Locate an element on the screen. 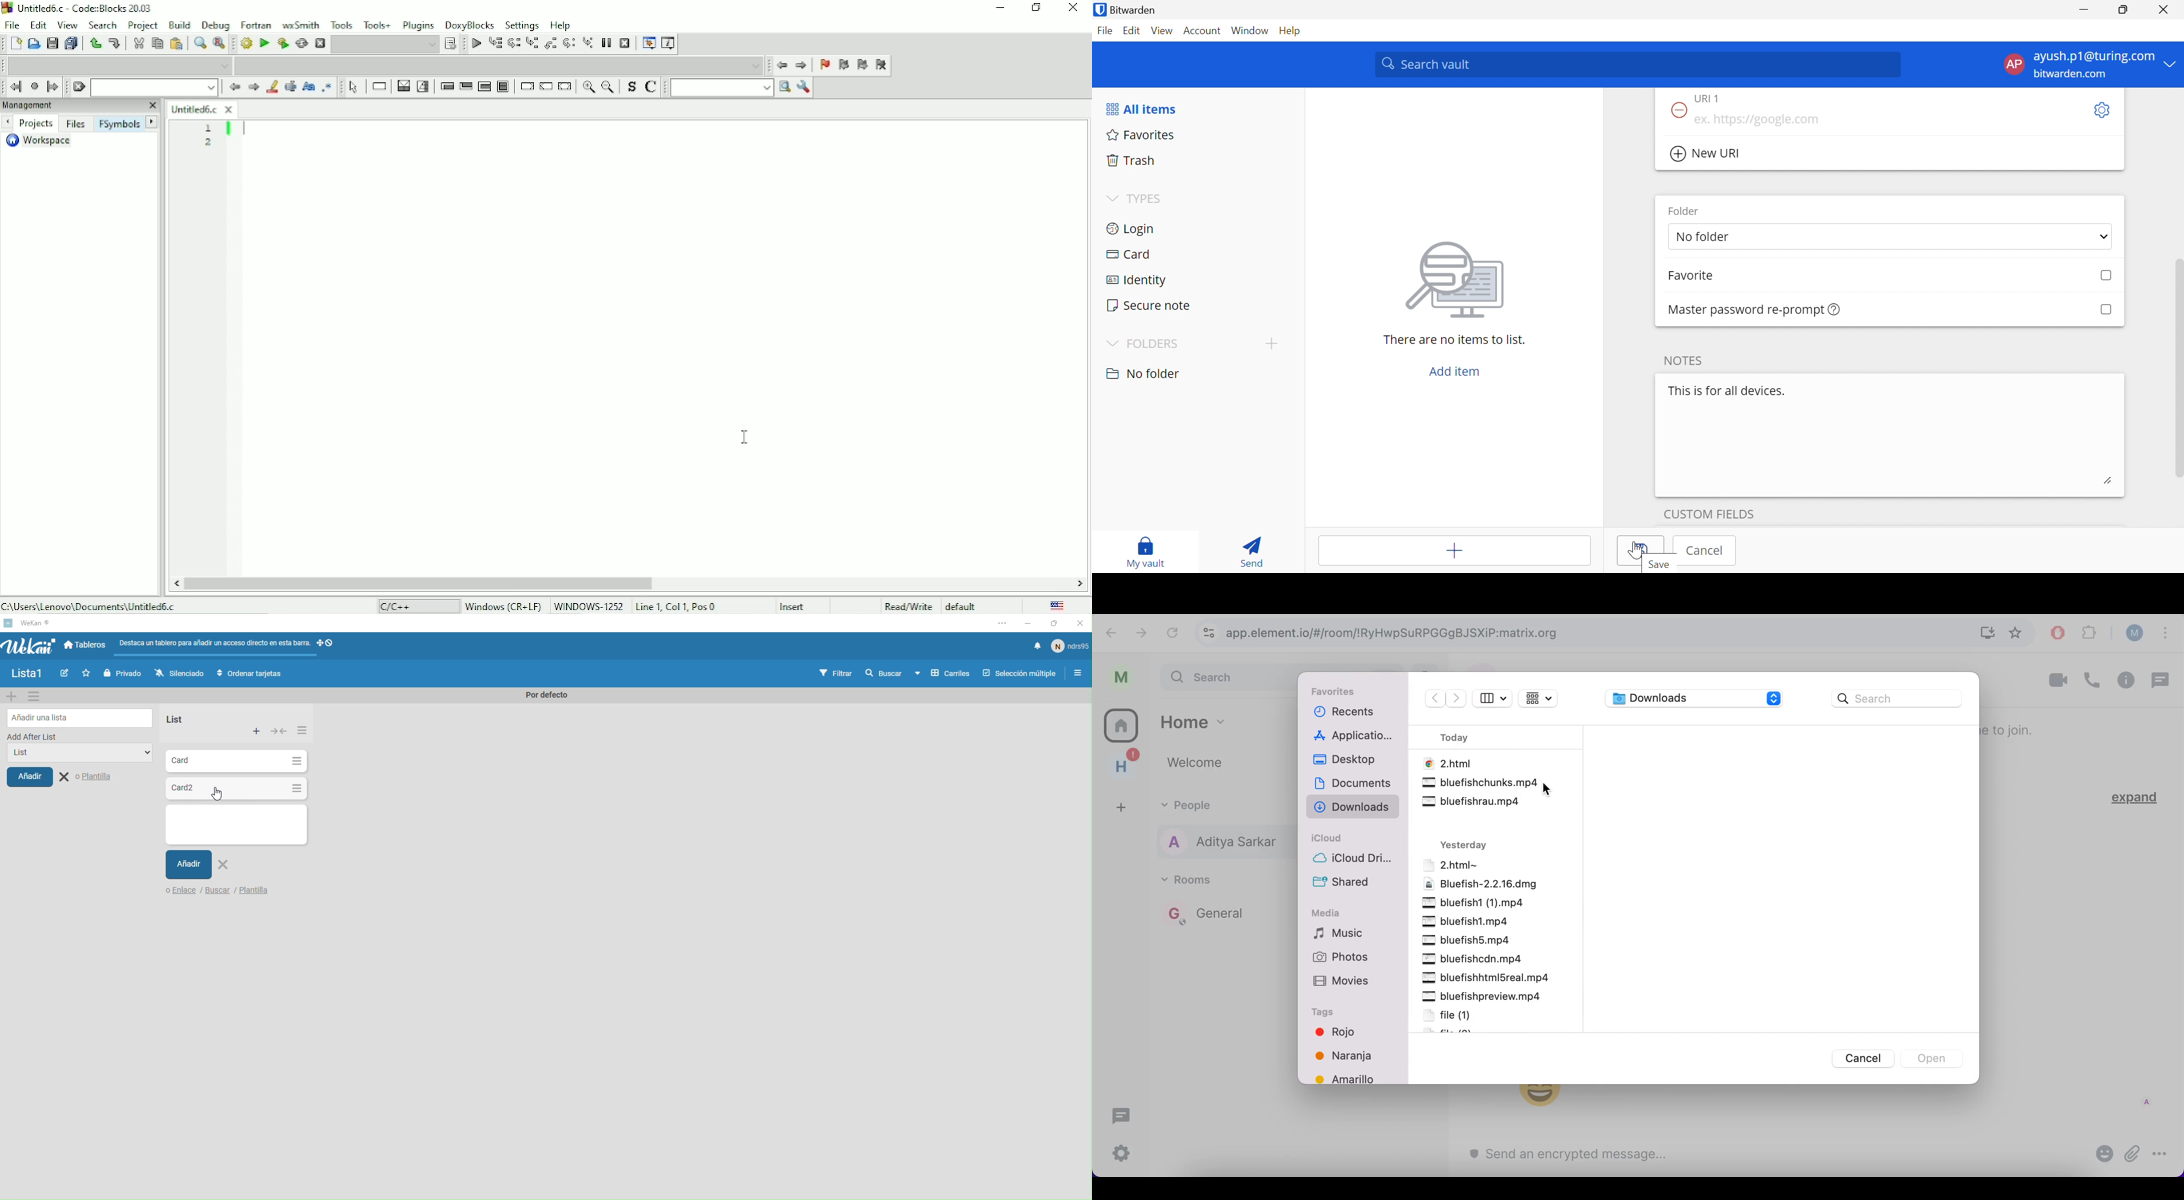  Exit-condition loop is located at coordinates (465, 86).